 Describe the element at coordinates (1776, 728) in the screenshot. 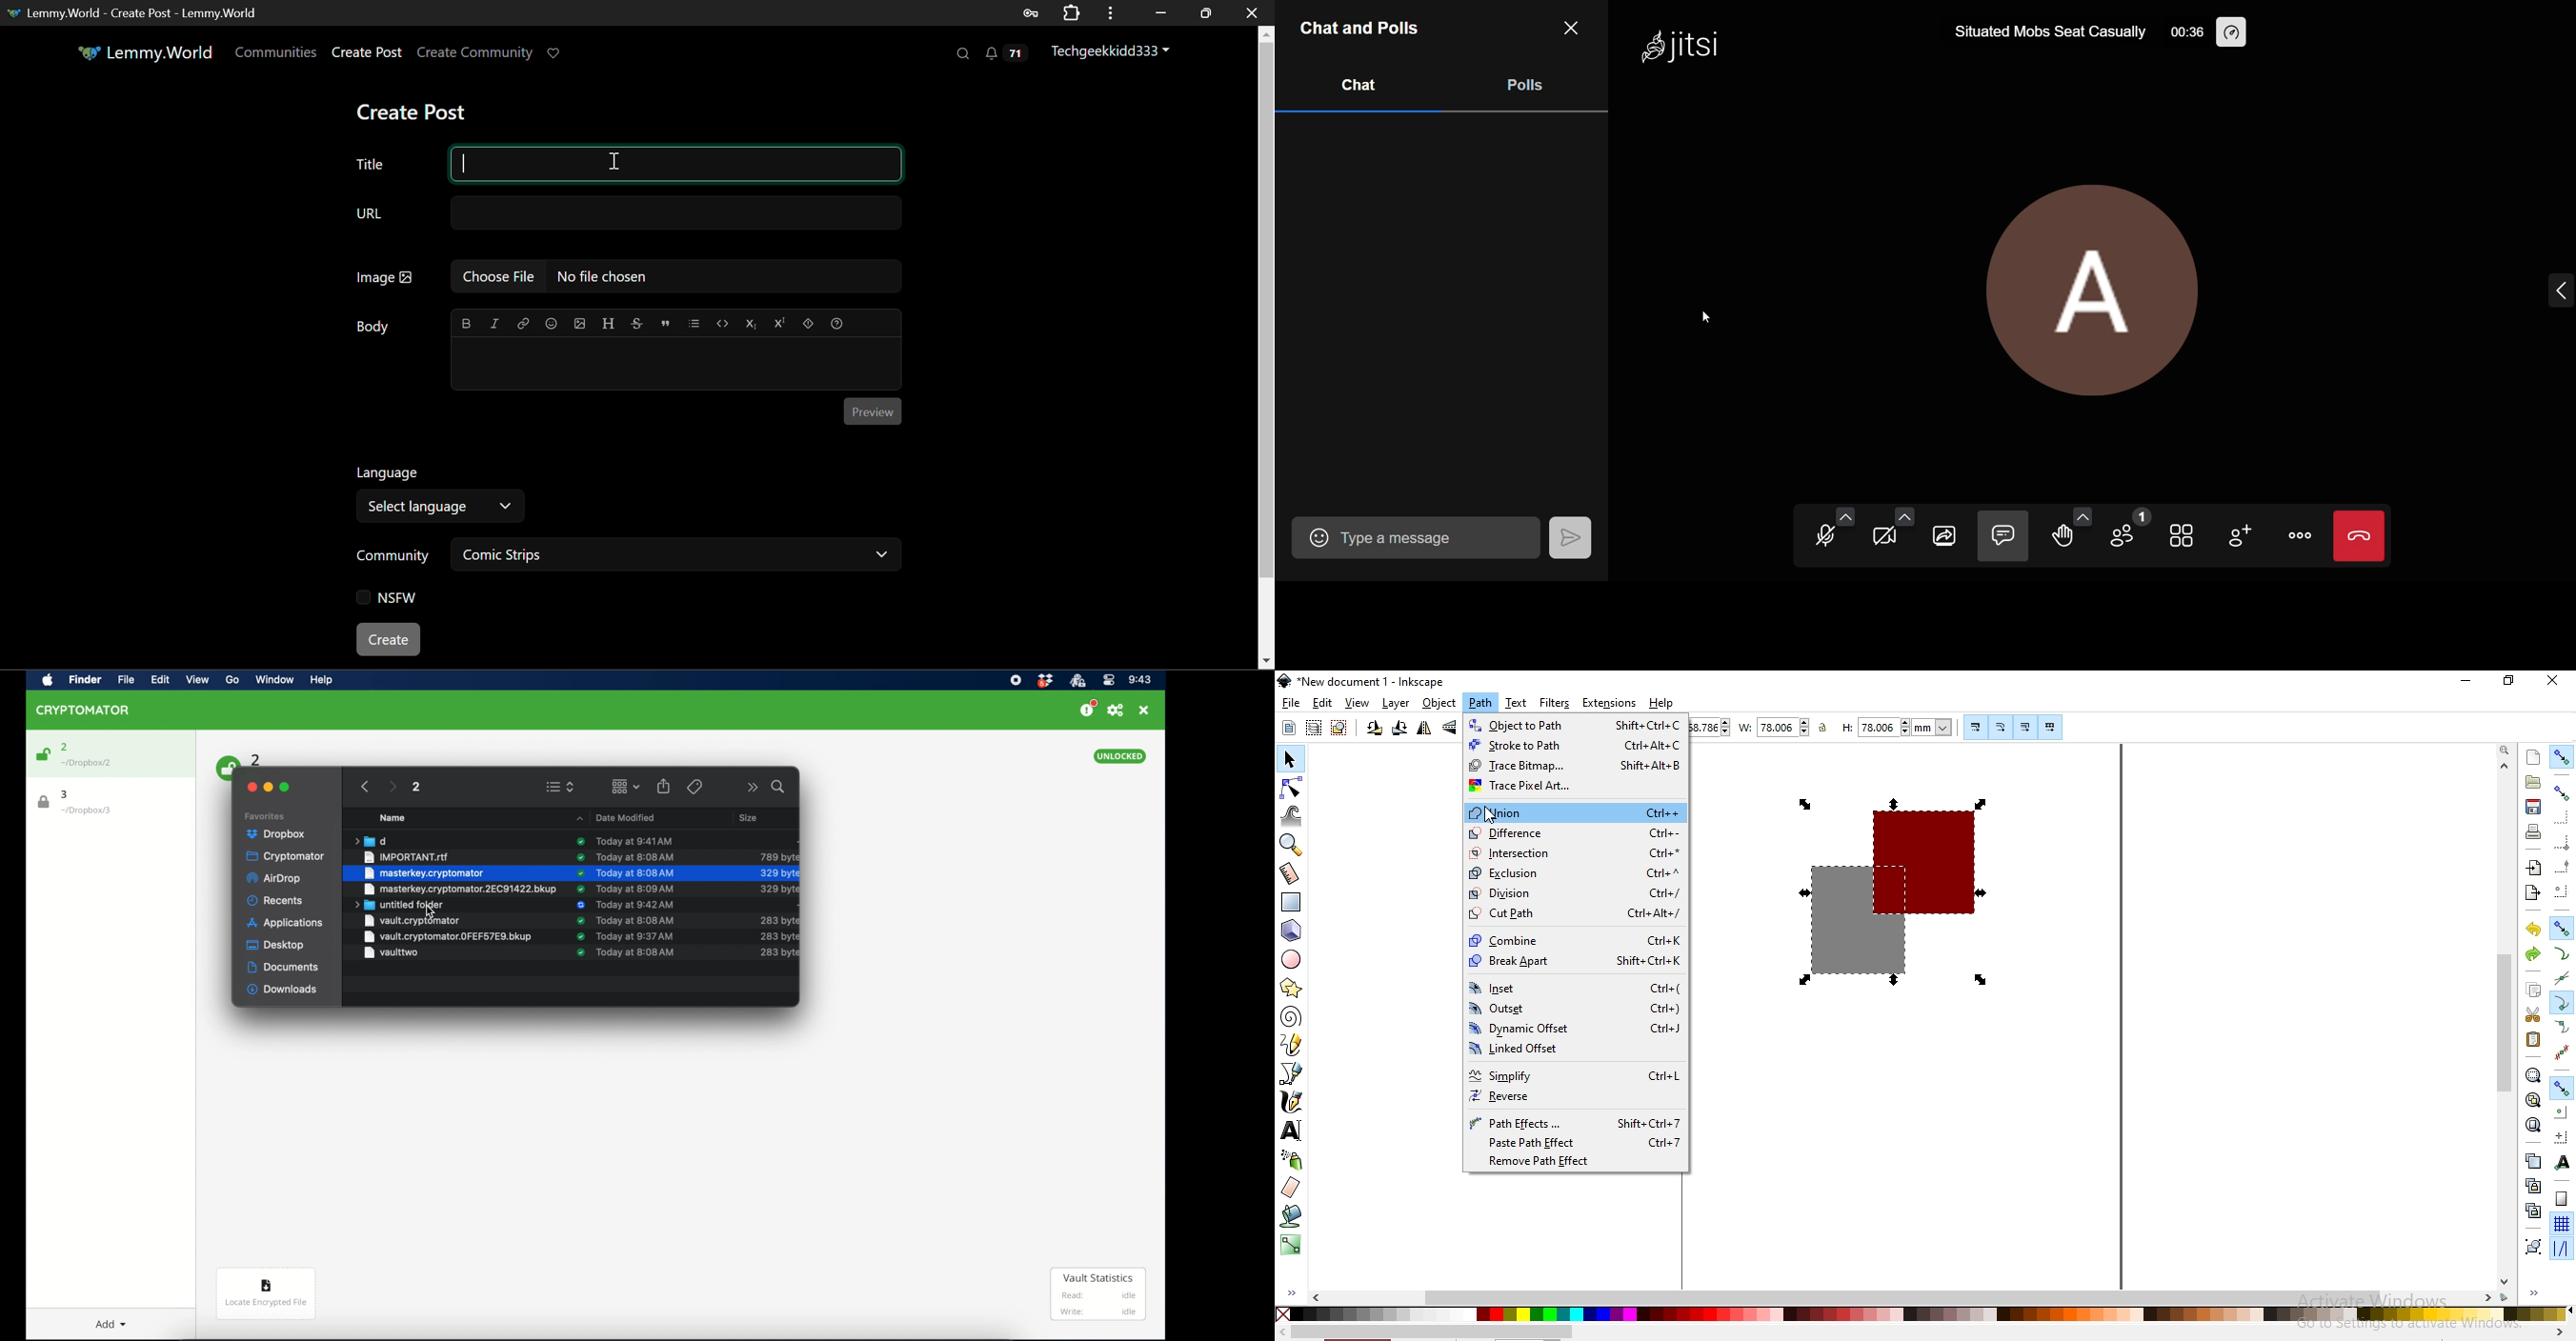

I see `width of selection` at that location.